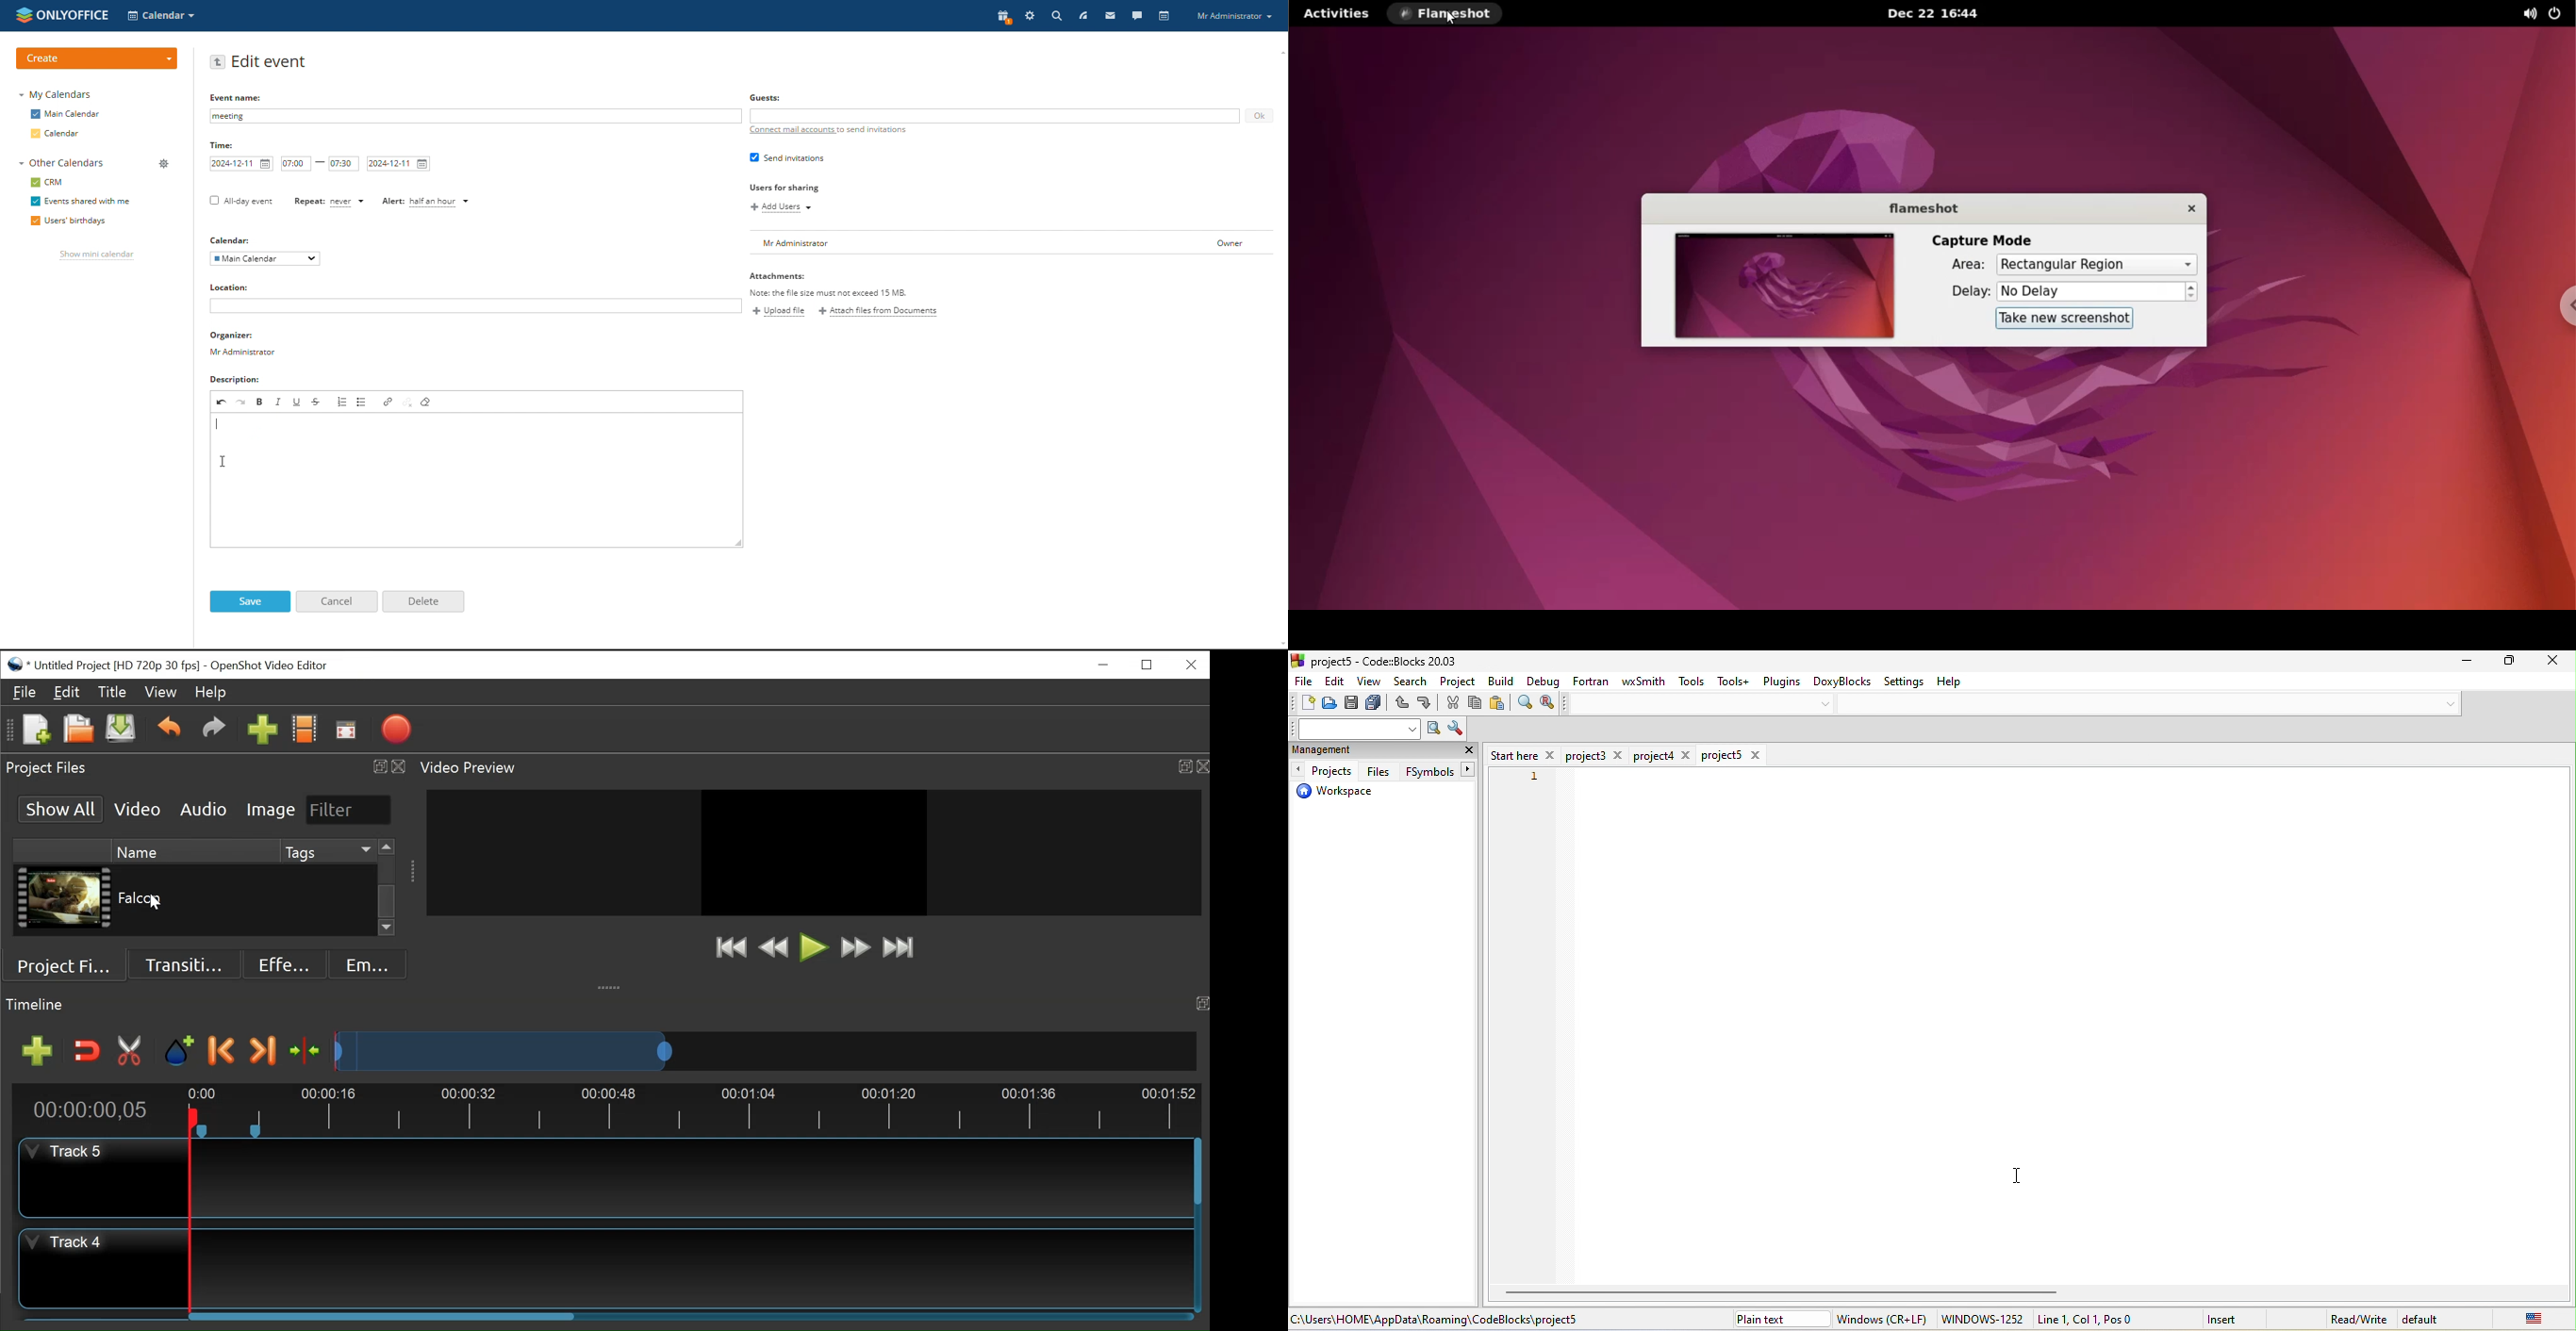 The height and width of the screenshot is (1344, 2576). Describe the element at coordinates (1412, 683) in the screenshot. I see `search` at that location.